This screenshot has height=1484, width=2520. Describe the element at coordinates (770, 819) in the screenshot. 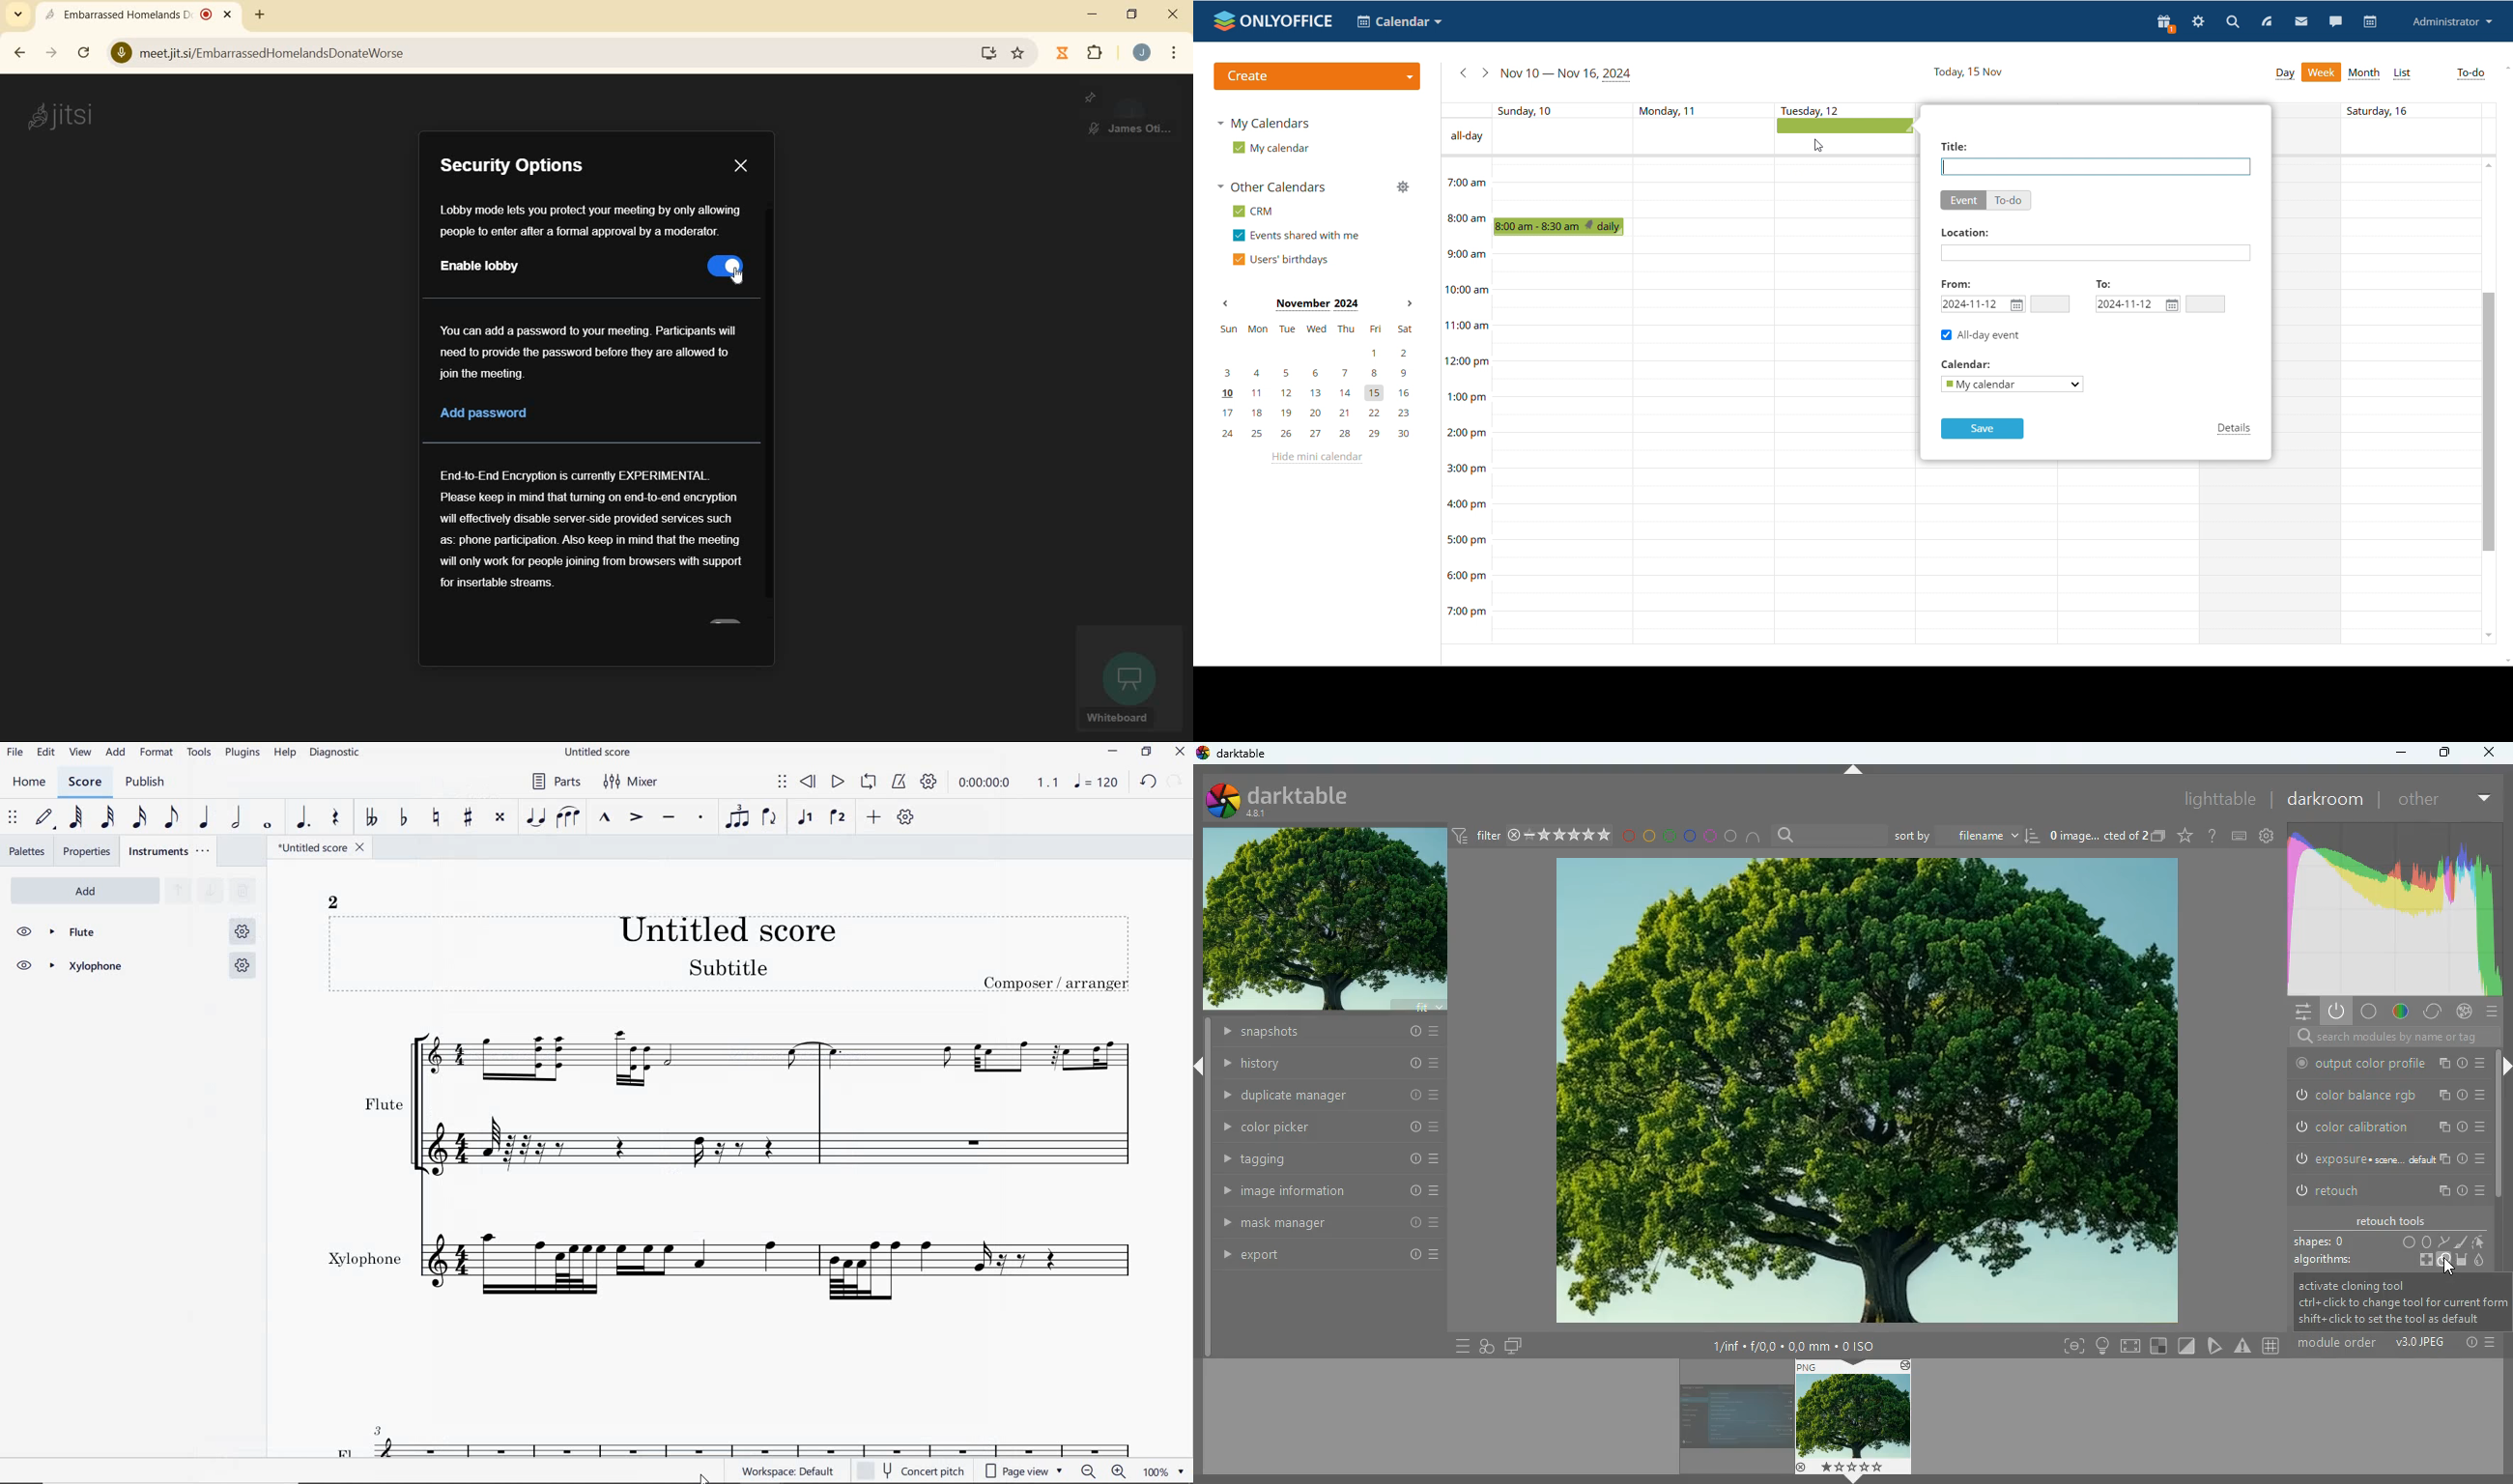

I see `FLIP DIRECTION` at that location.